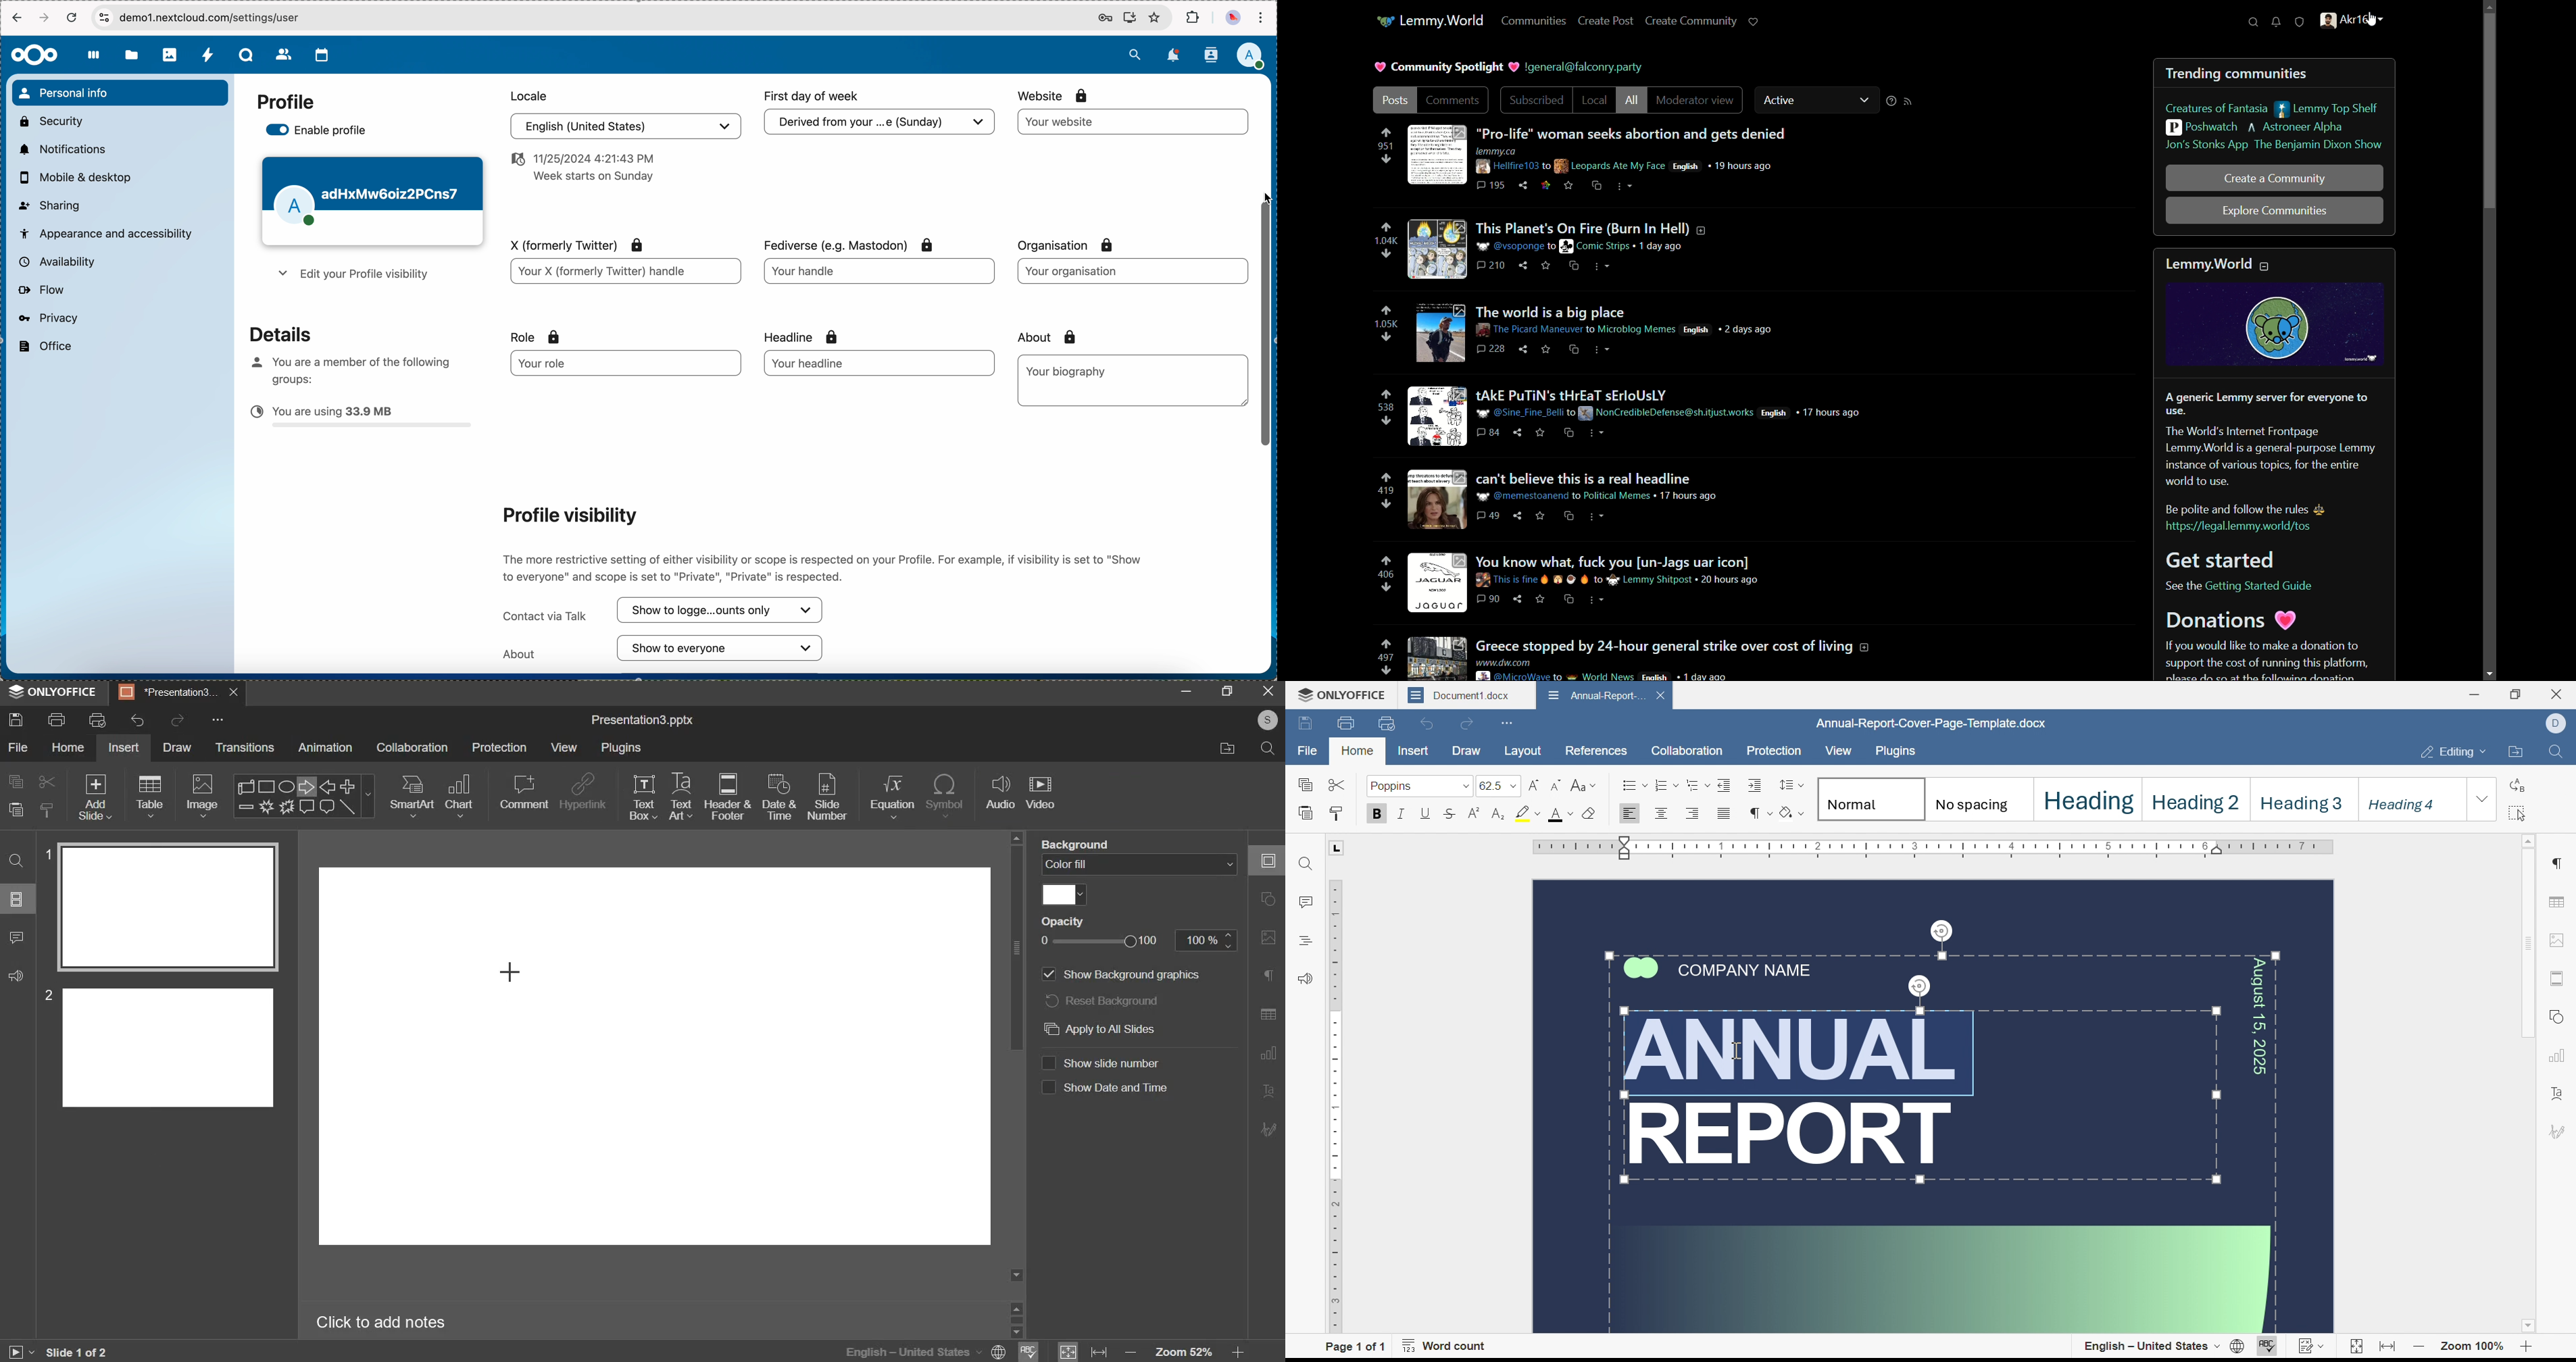 This screenshot has width=2576, height=1372. Describe the element at coordinates (2530, 841) in the screenshot. I see `scroll up` at that location.